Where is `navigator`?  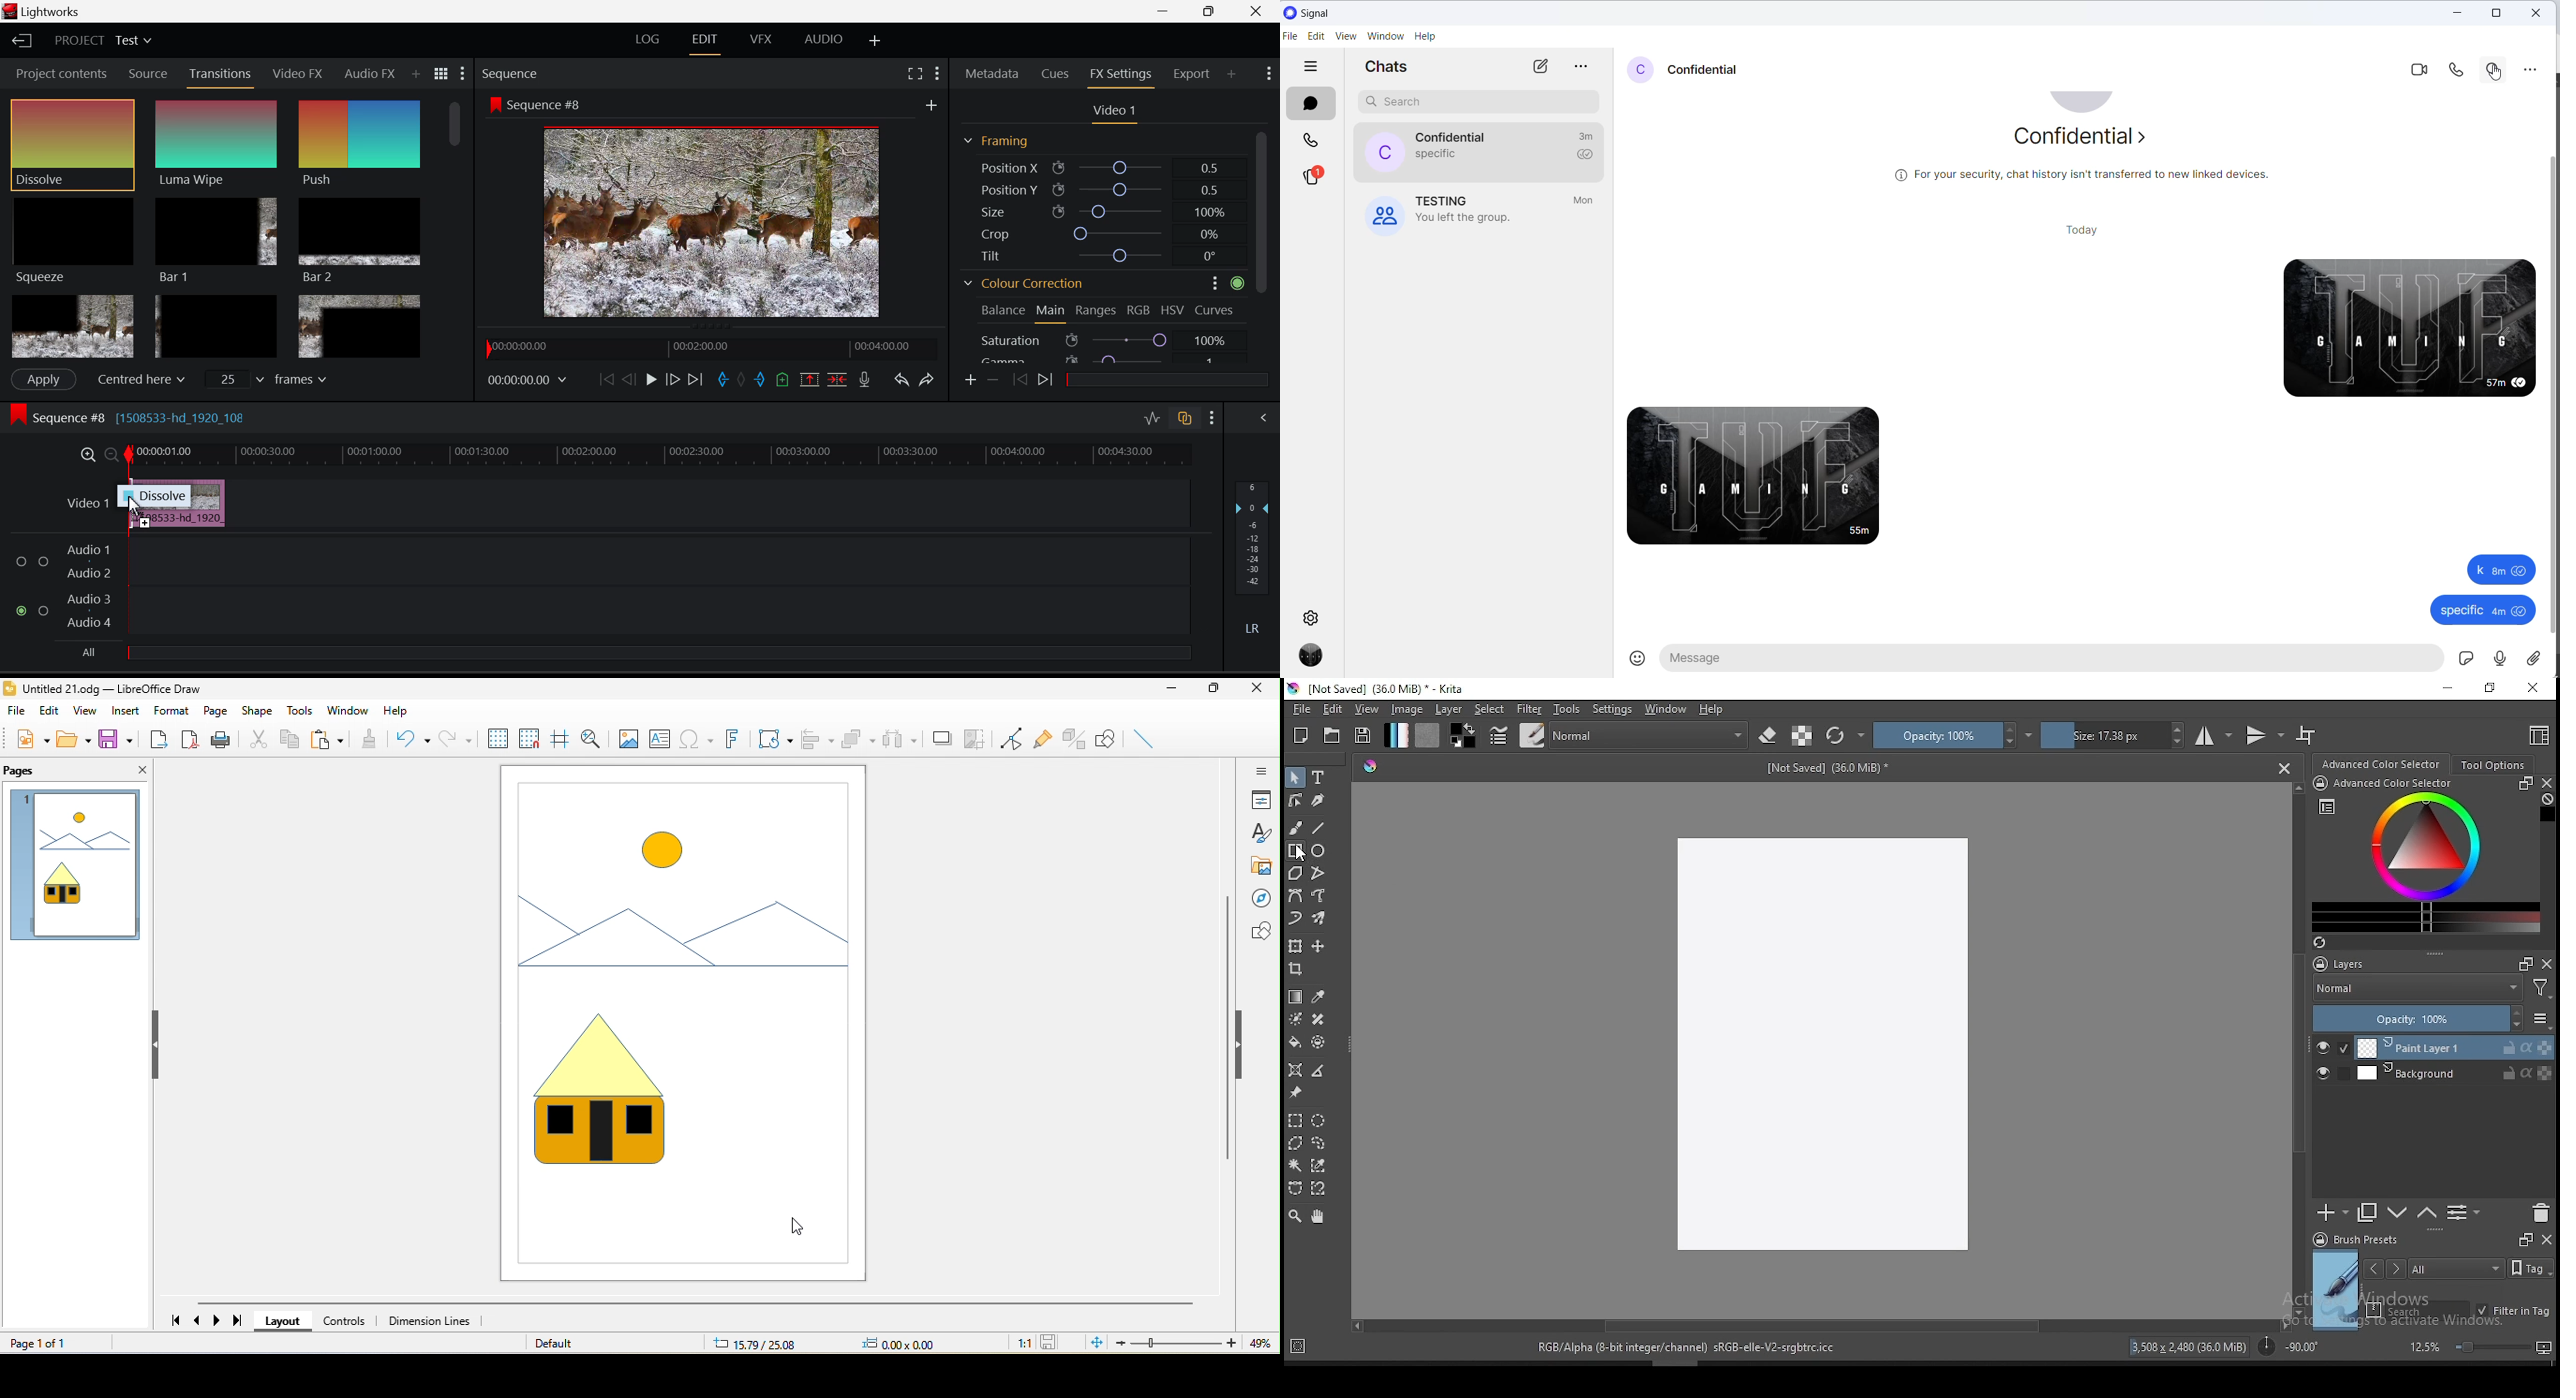 navigator is located at coordinates (1259, 900).